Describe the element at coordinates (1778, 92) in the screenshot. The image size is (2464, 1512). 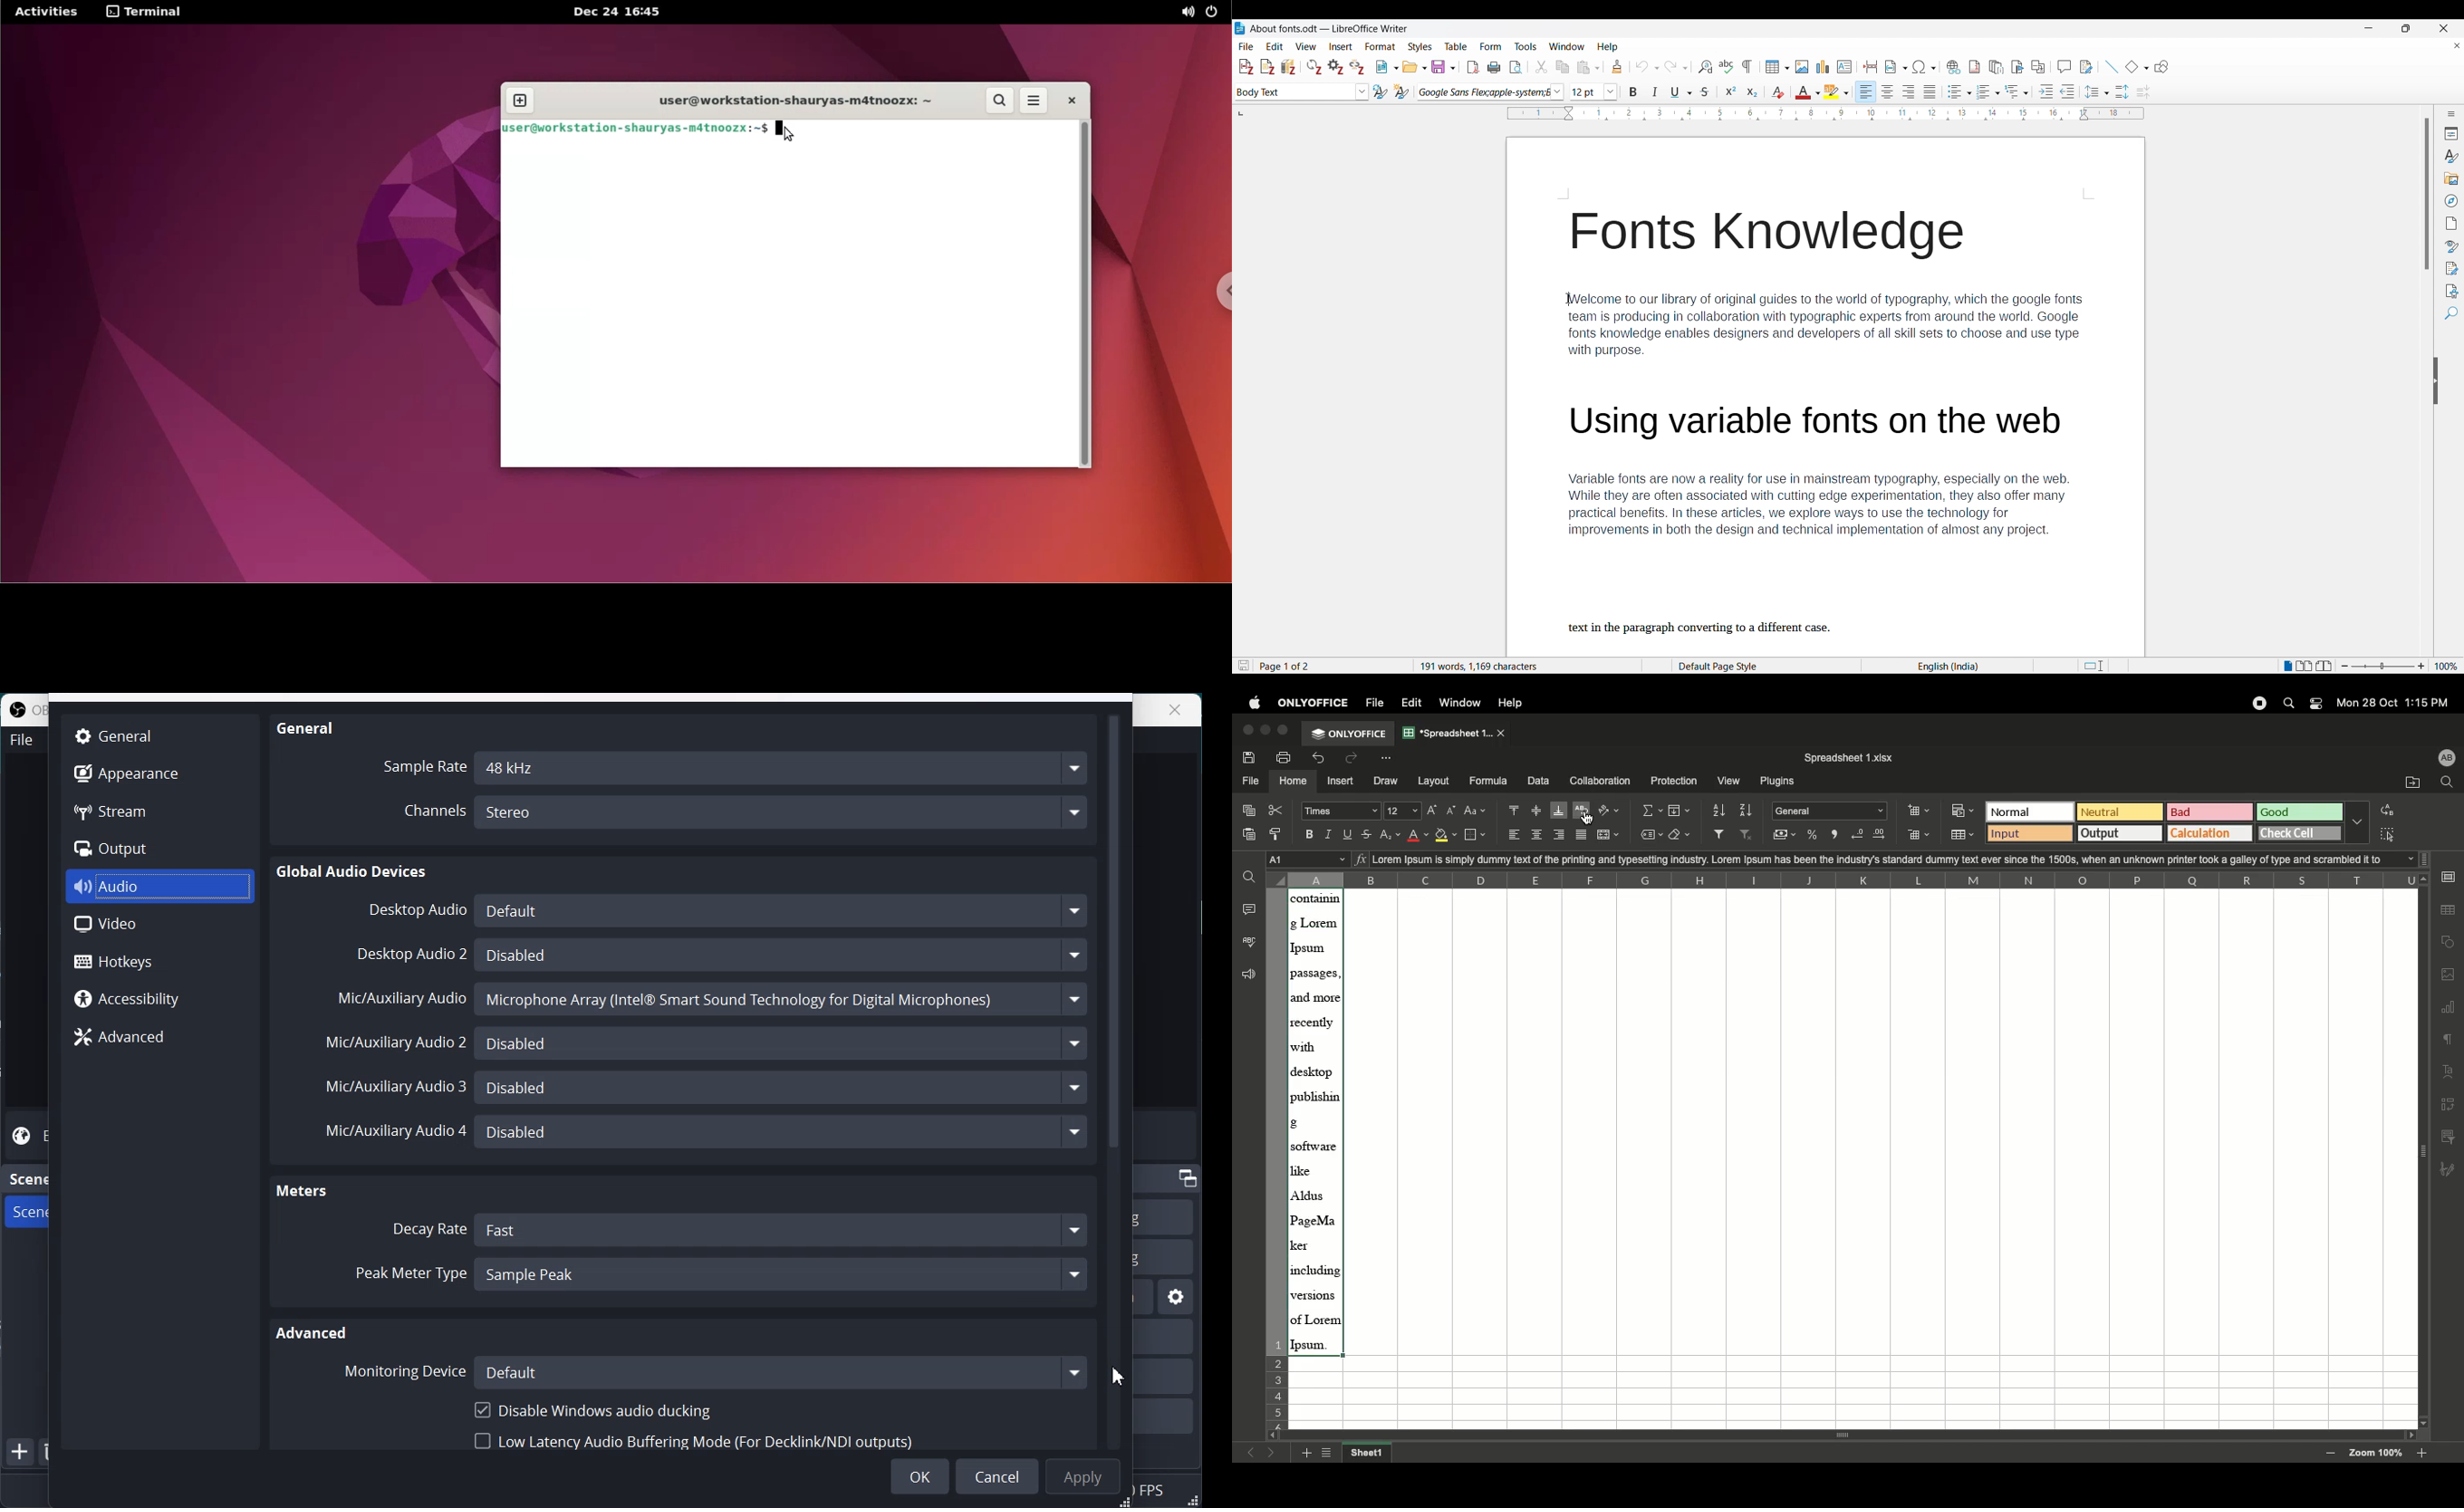
I see `Clear direct formatting` at that location.